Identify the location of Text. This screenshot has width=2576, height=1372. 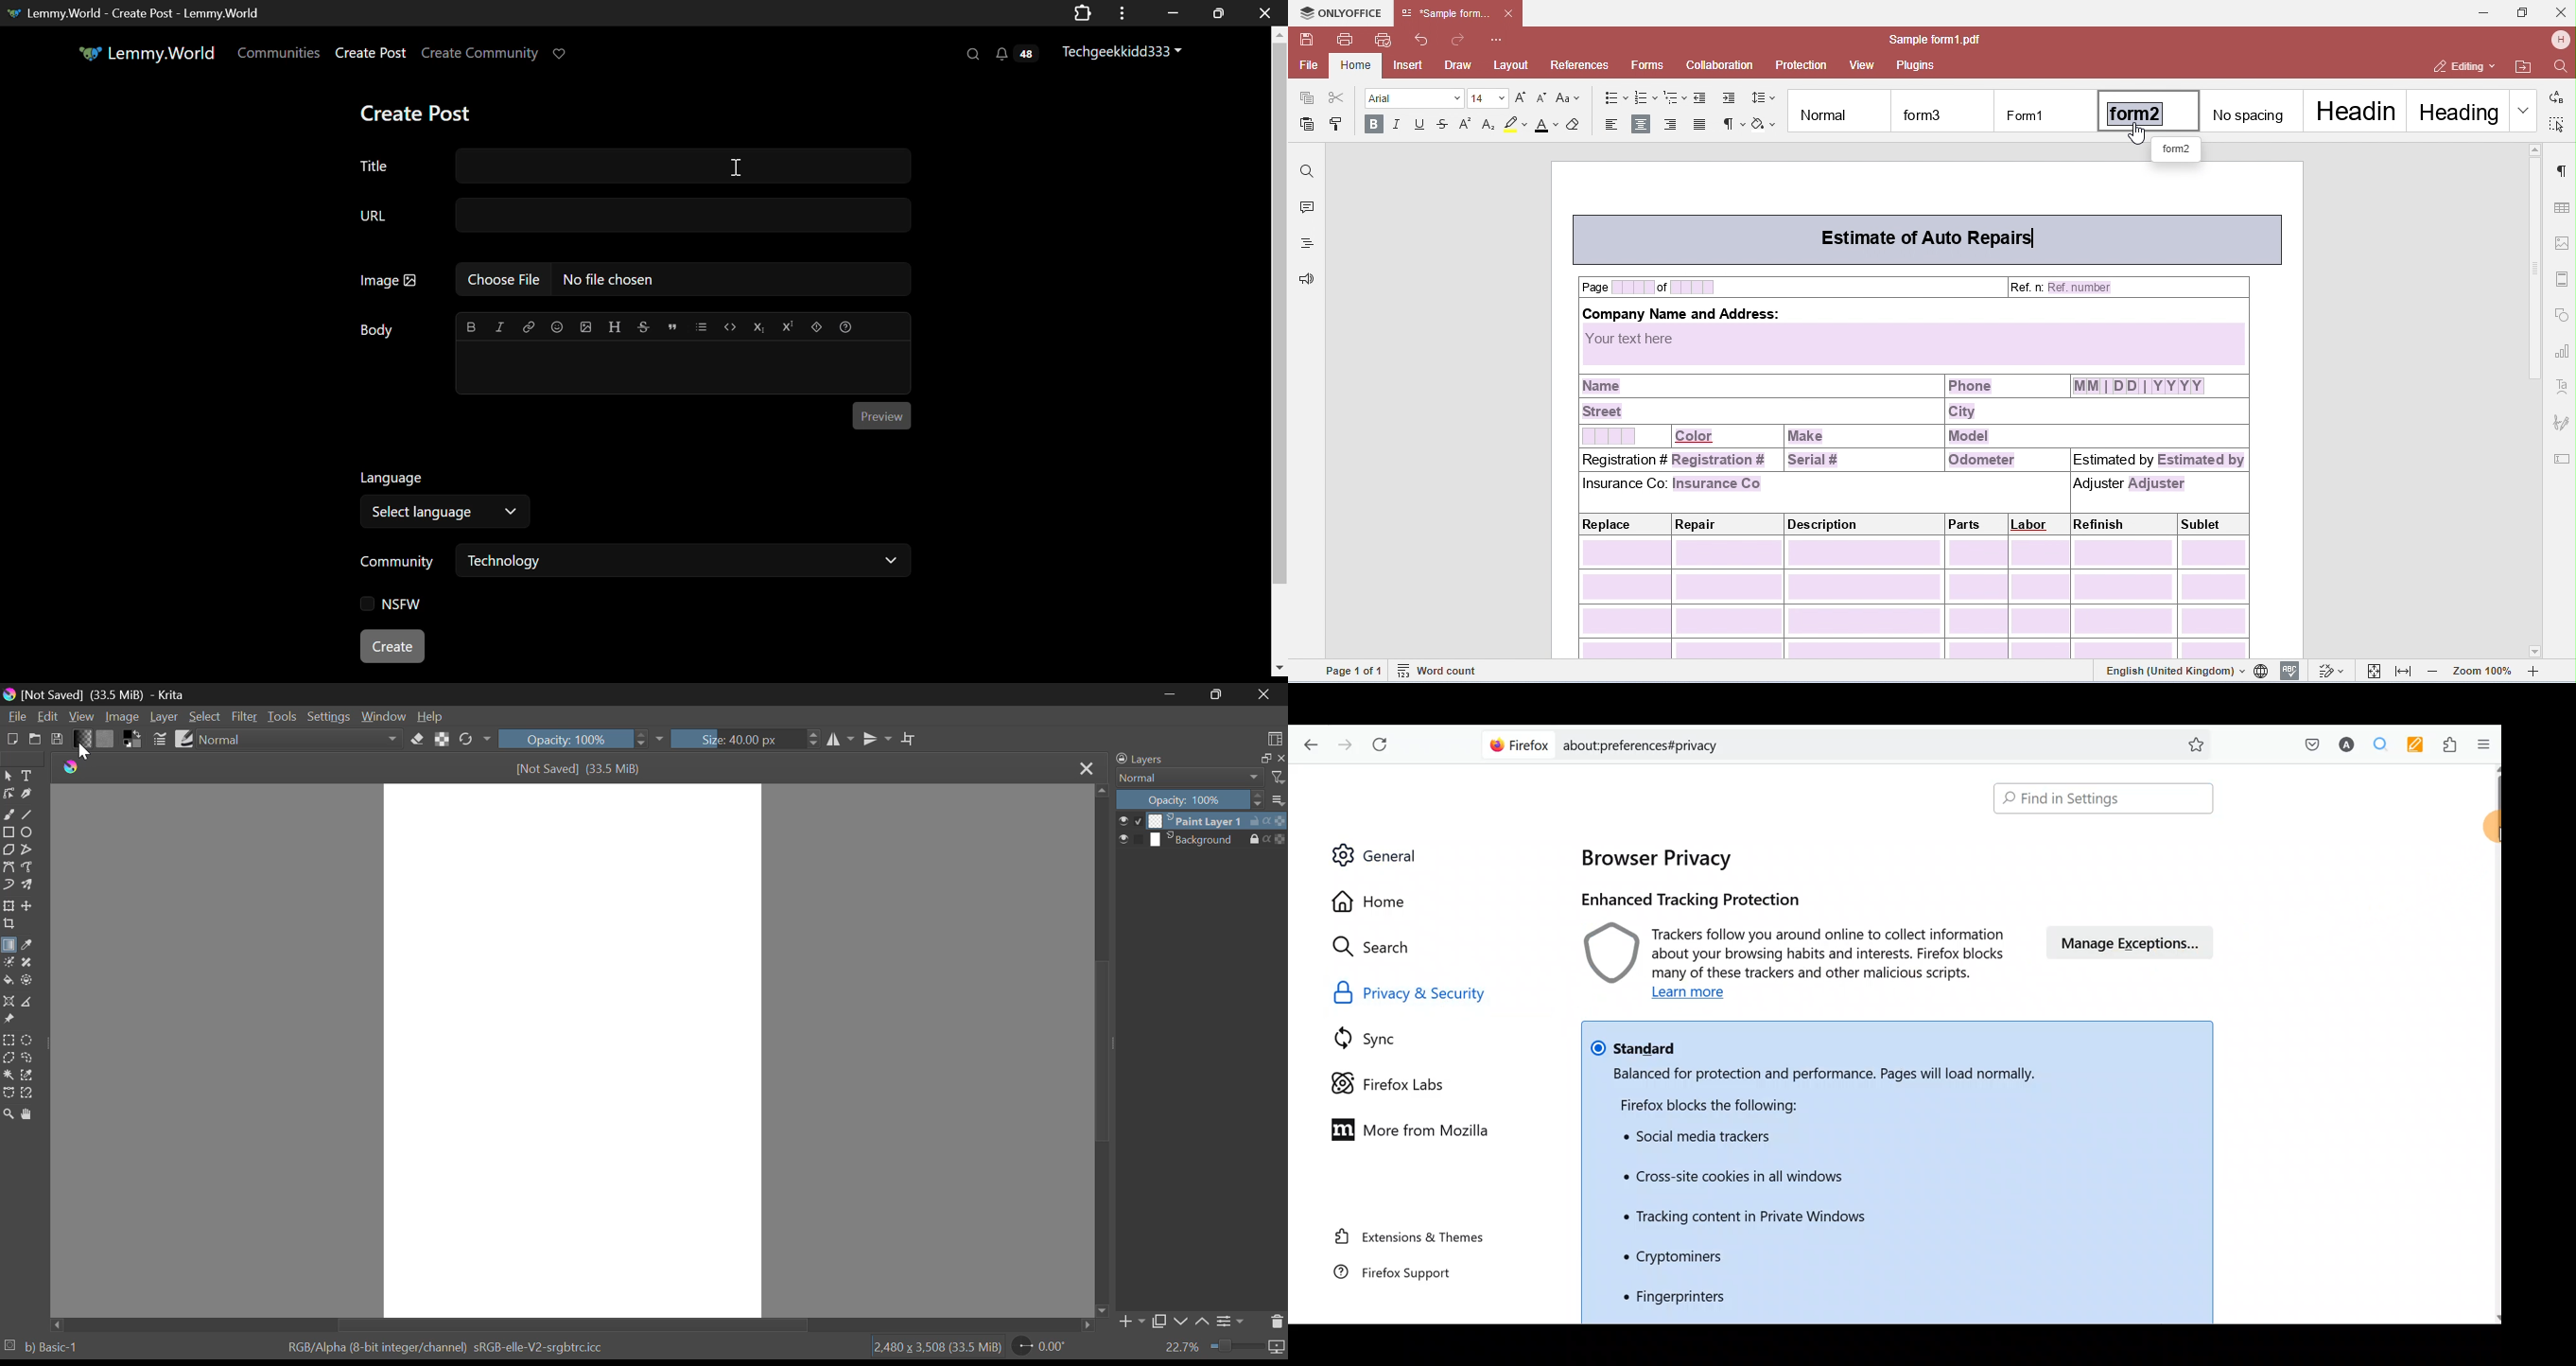
(25, 774).